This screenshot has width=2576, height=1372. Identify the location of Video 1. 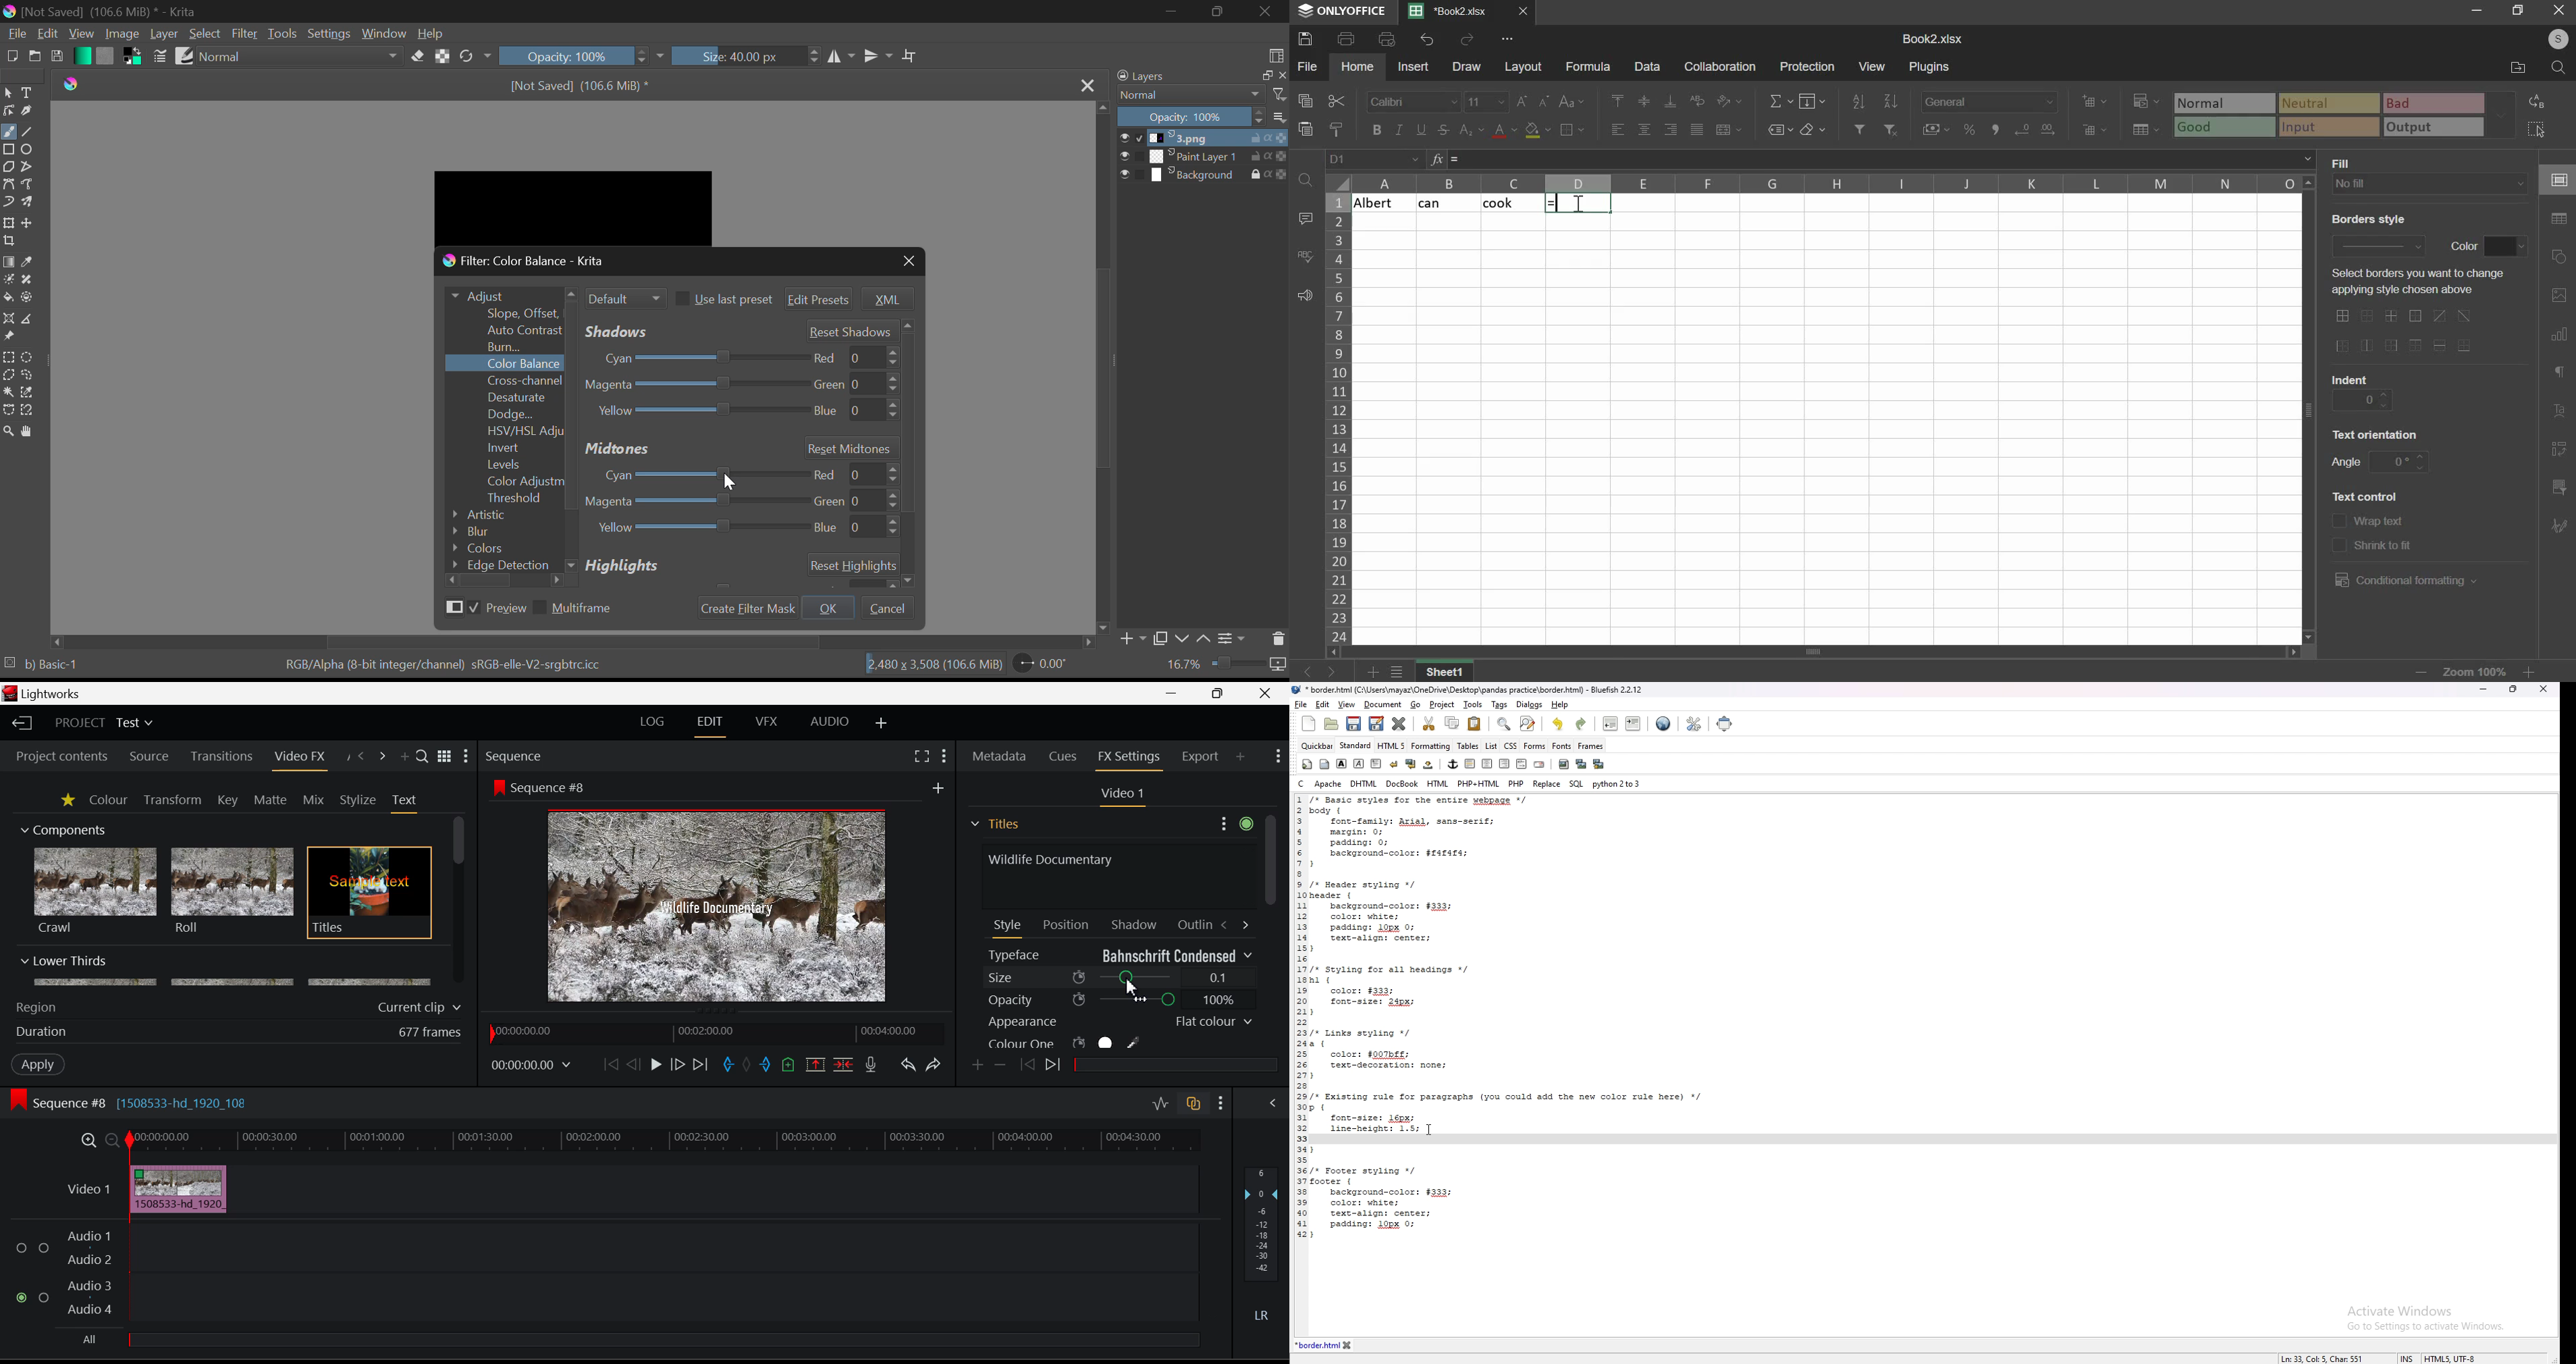
(1120, 794).